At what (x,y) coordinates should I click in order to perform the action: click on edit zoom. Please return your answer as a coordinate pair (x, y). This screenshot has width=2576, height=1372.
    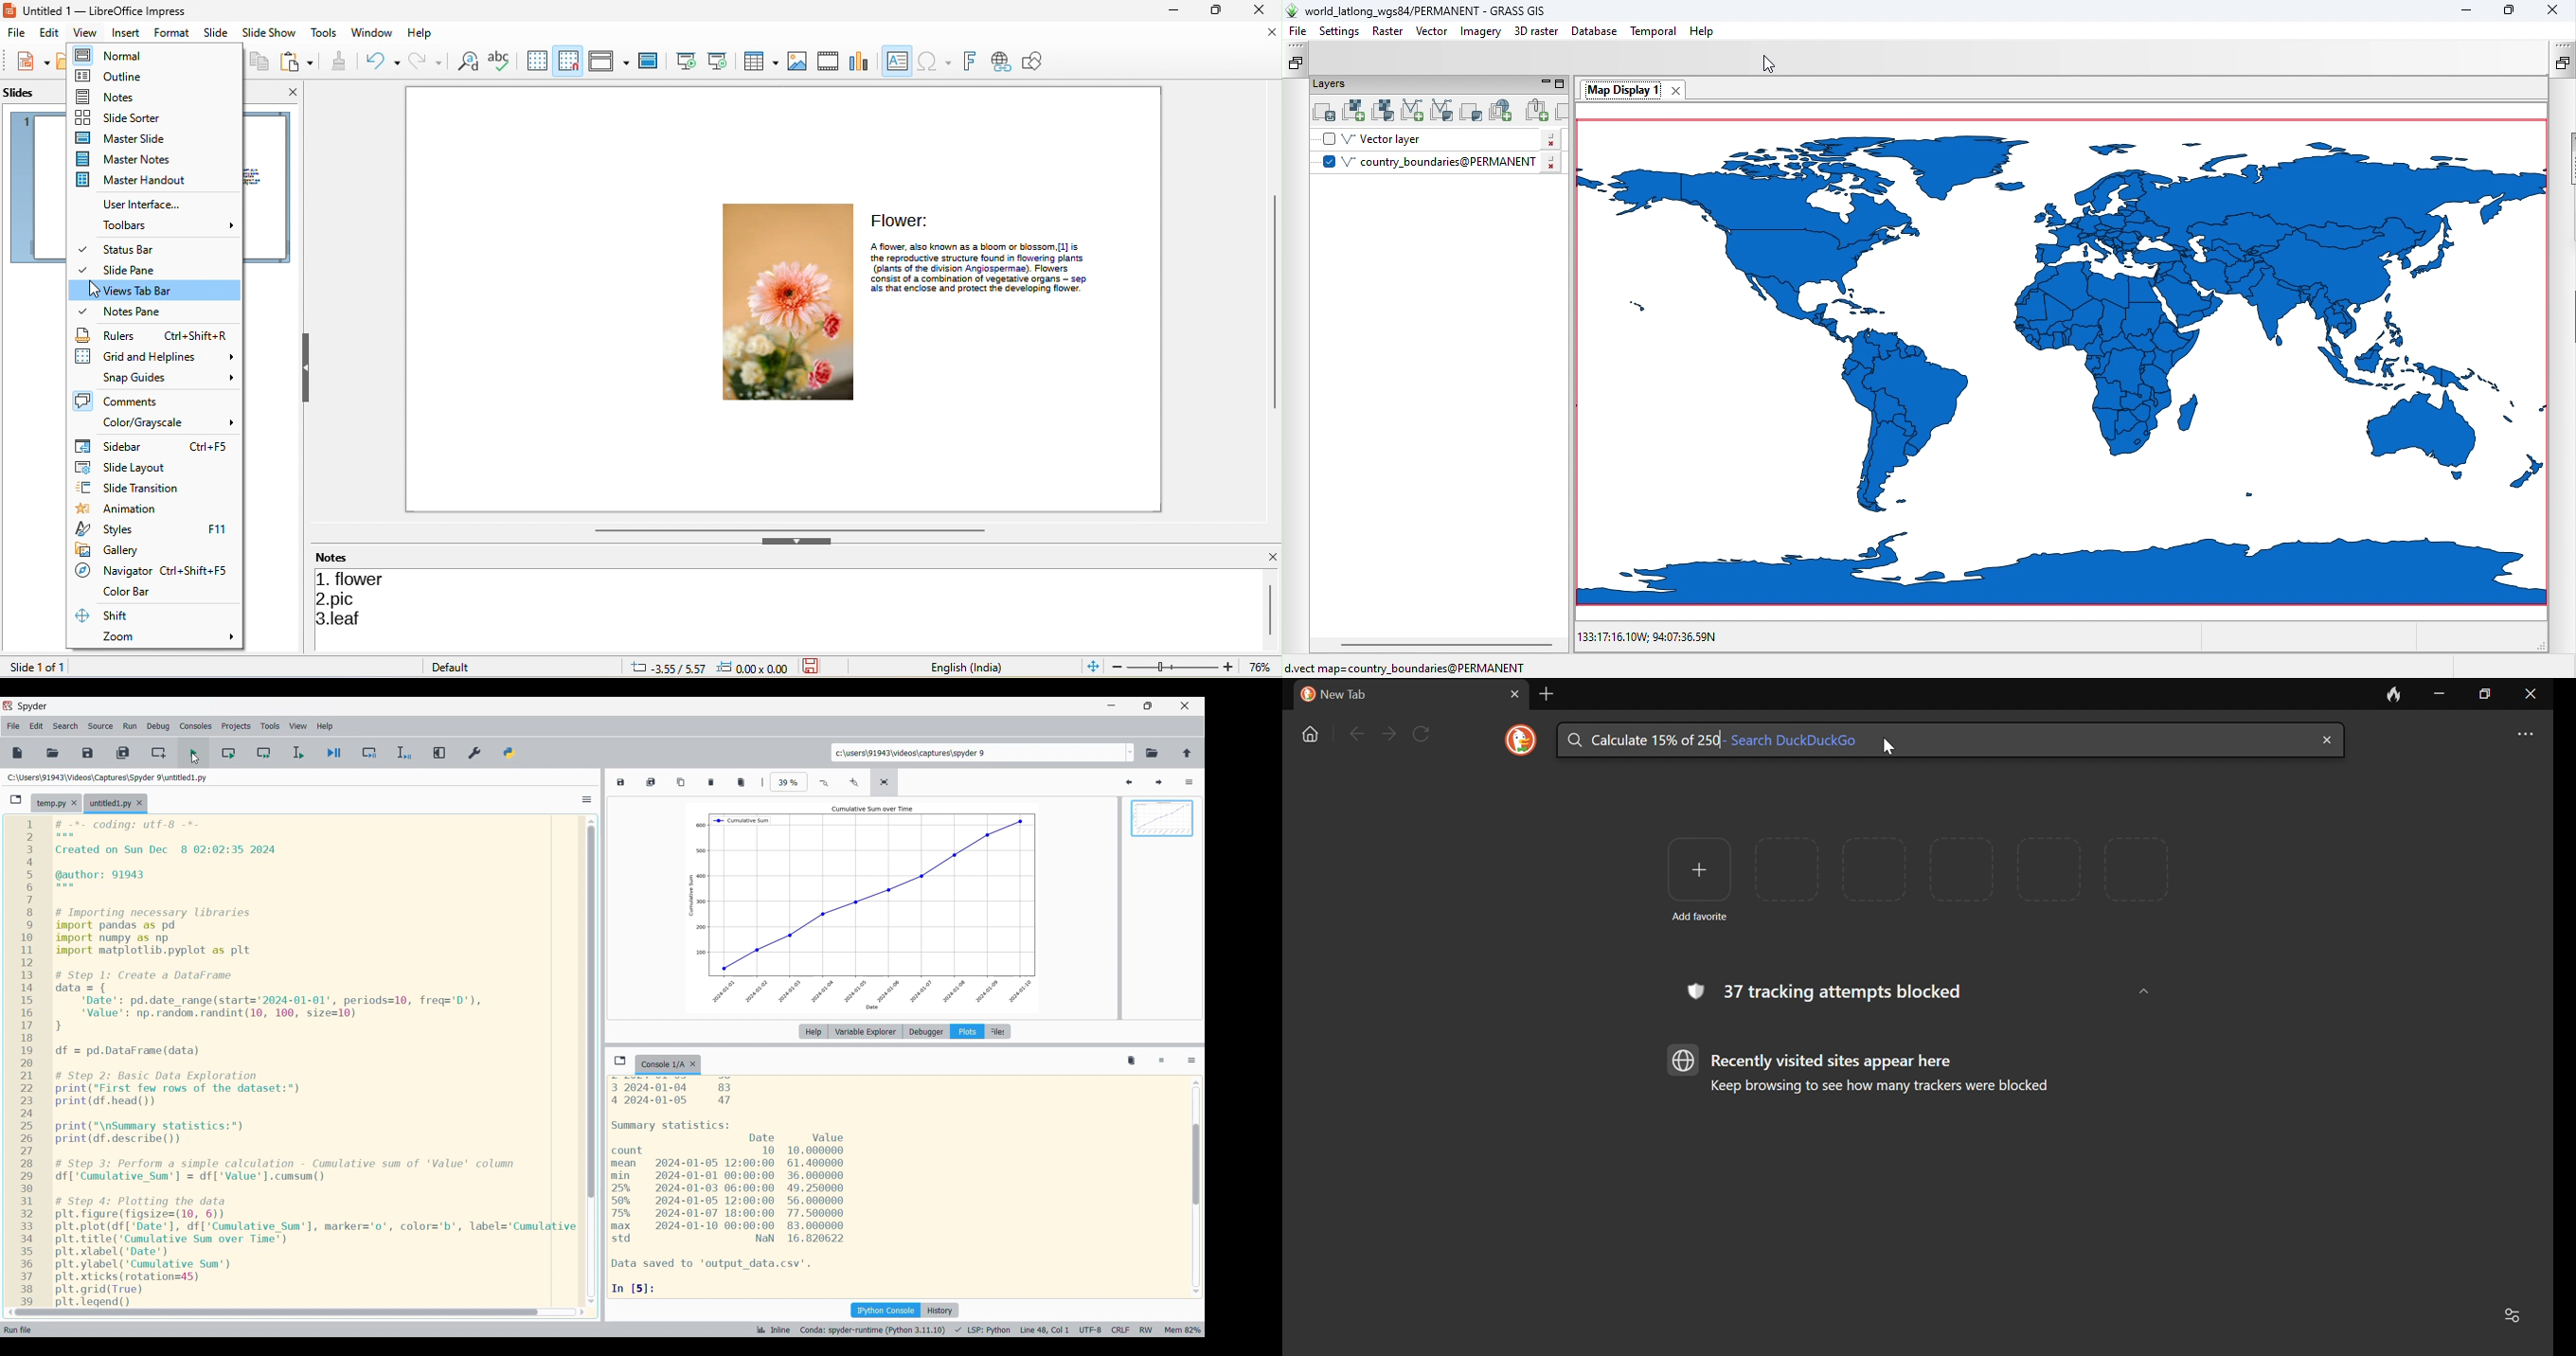
    Looking at the image, I should click on (1173, 667).